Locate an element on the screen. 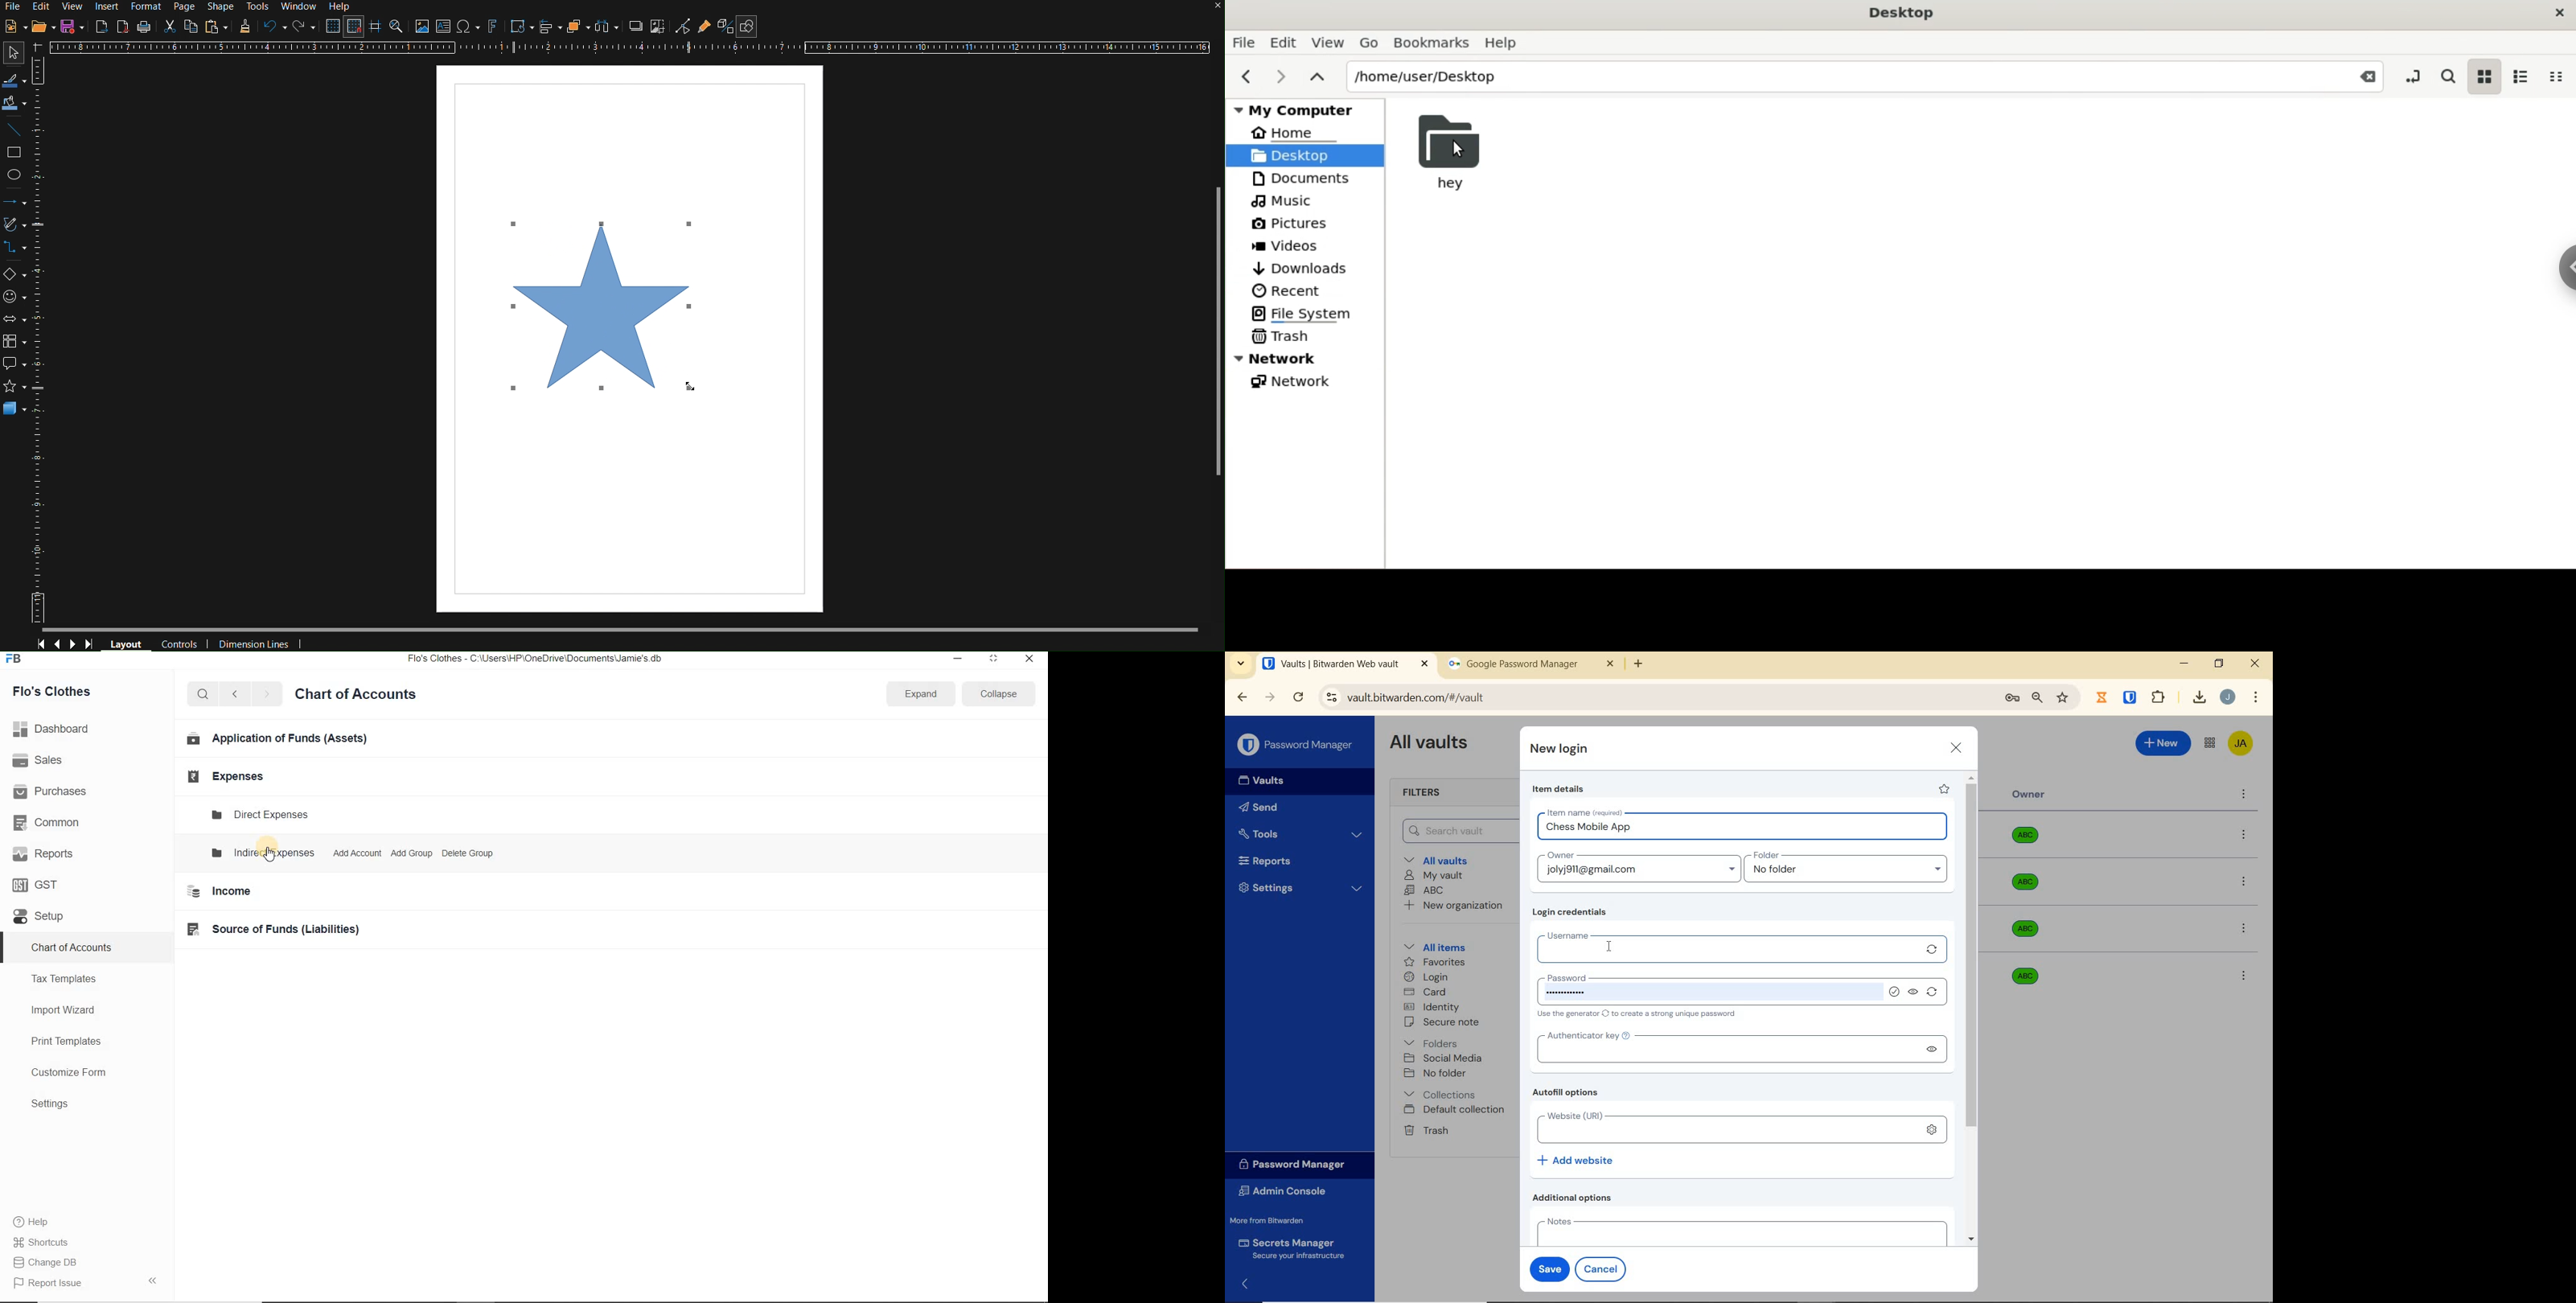  Star (dragged finalized) is located at coordinates (605, 304).